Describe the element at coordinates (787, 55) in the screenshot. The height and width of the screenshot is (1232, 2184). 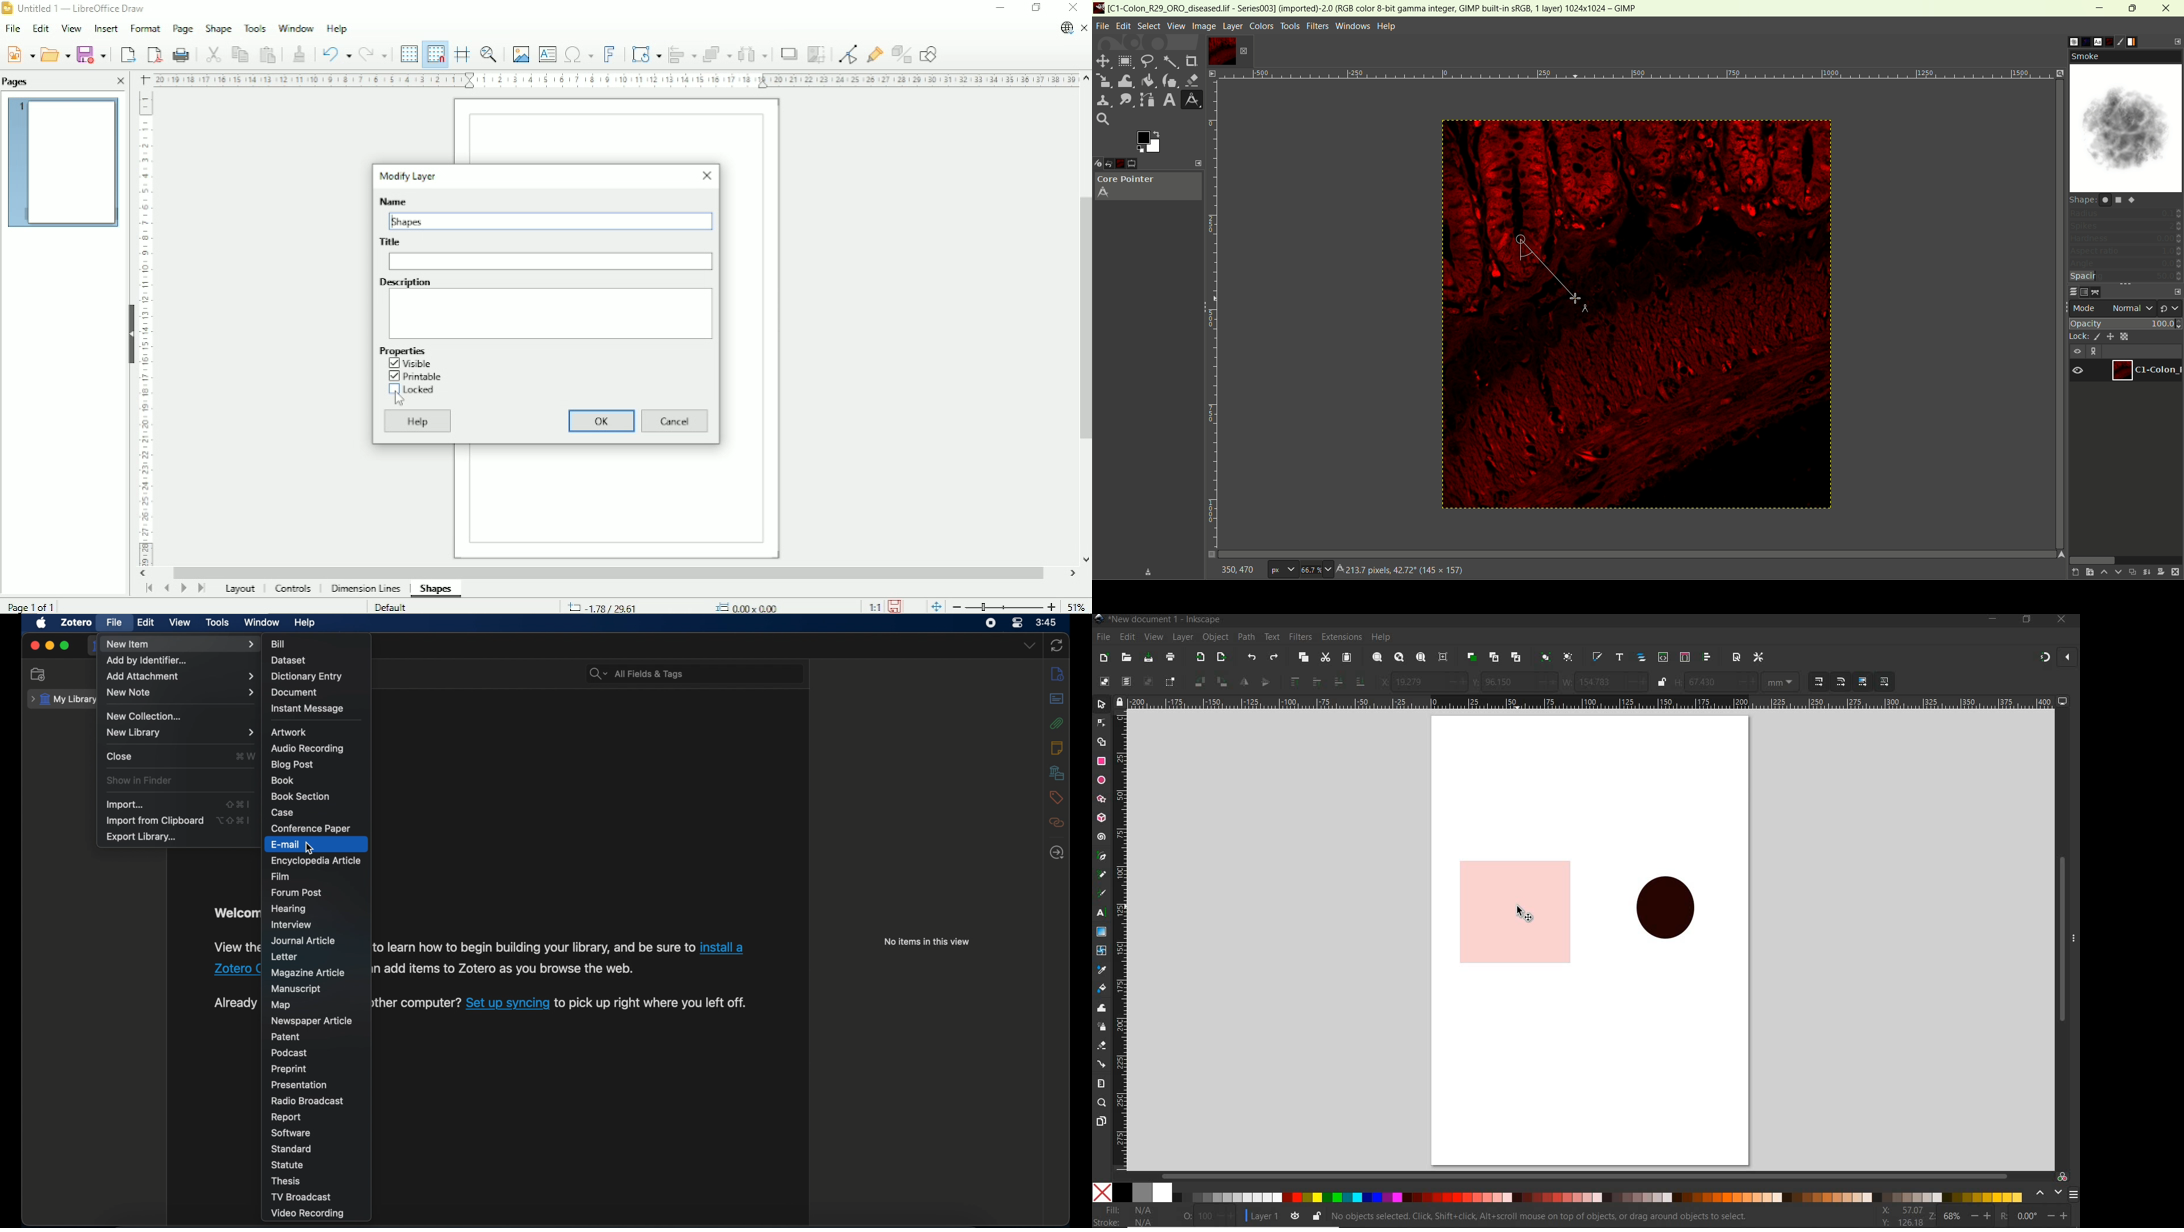
I see `Shadow` at that location.